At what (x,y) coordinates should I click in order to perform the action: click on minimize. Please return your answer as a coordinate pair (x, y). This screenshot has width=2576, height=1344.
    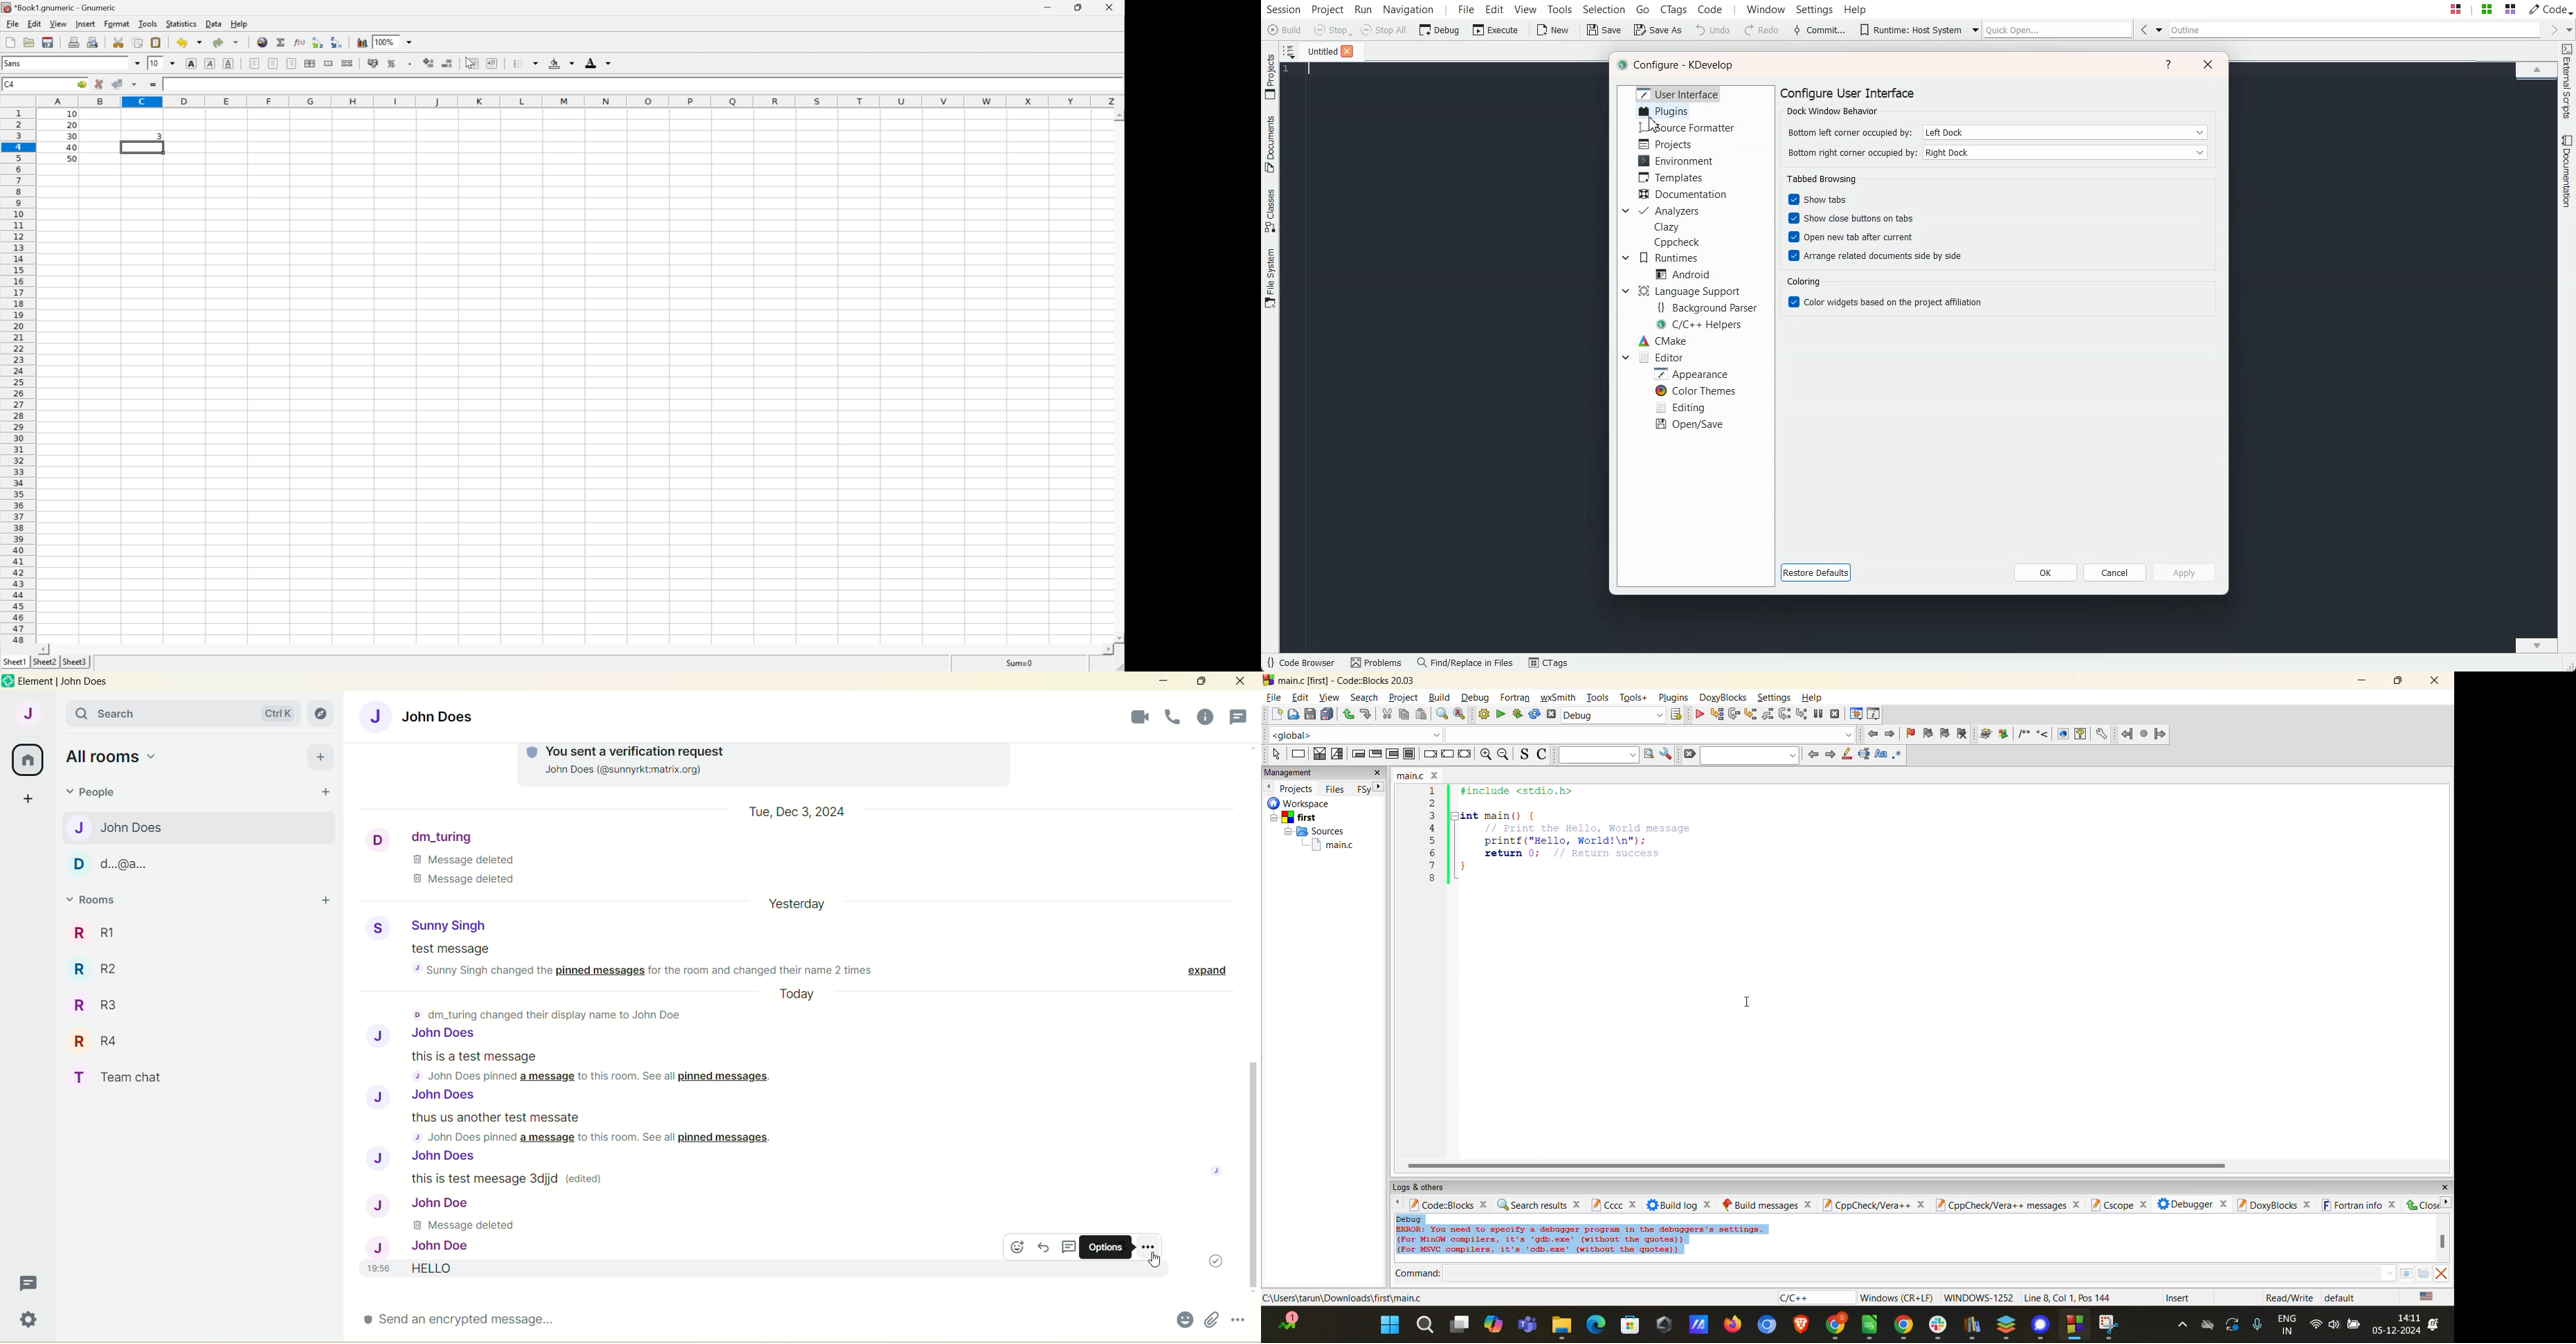
    Looking at the image, I should click on (1161, 681).